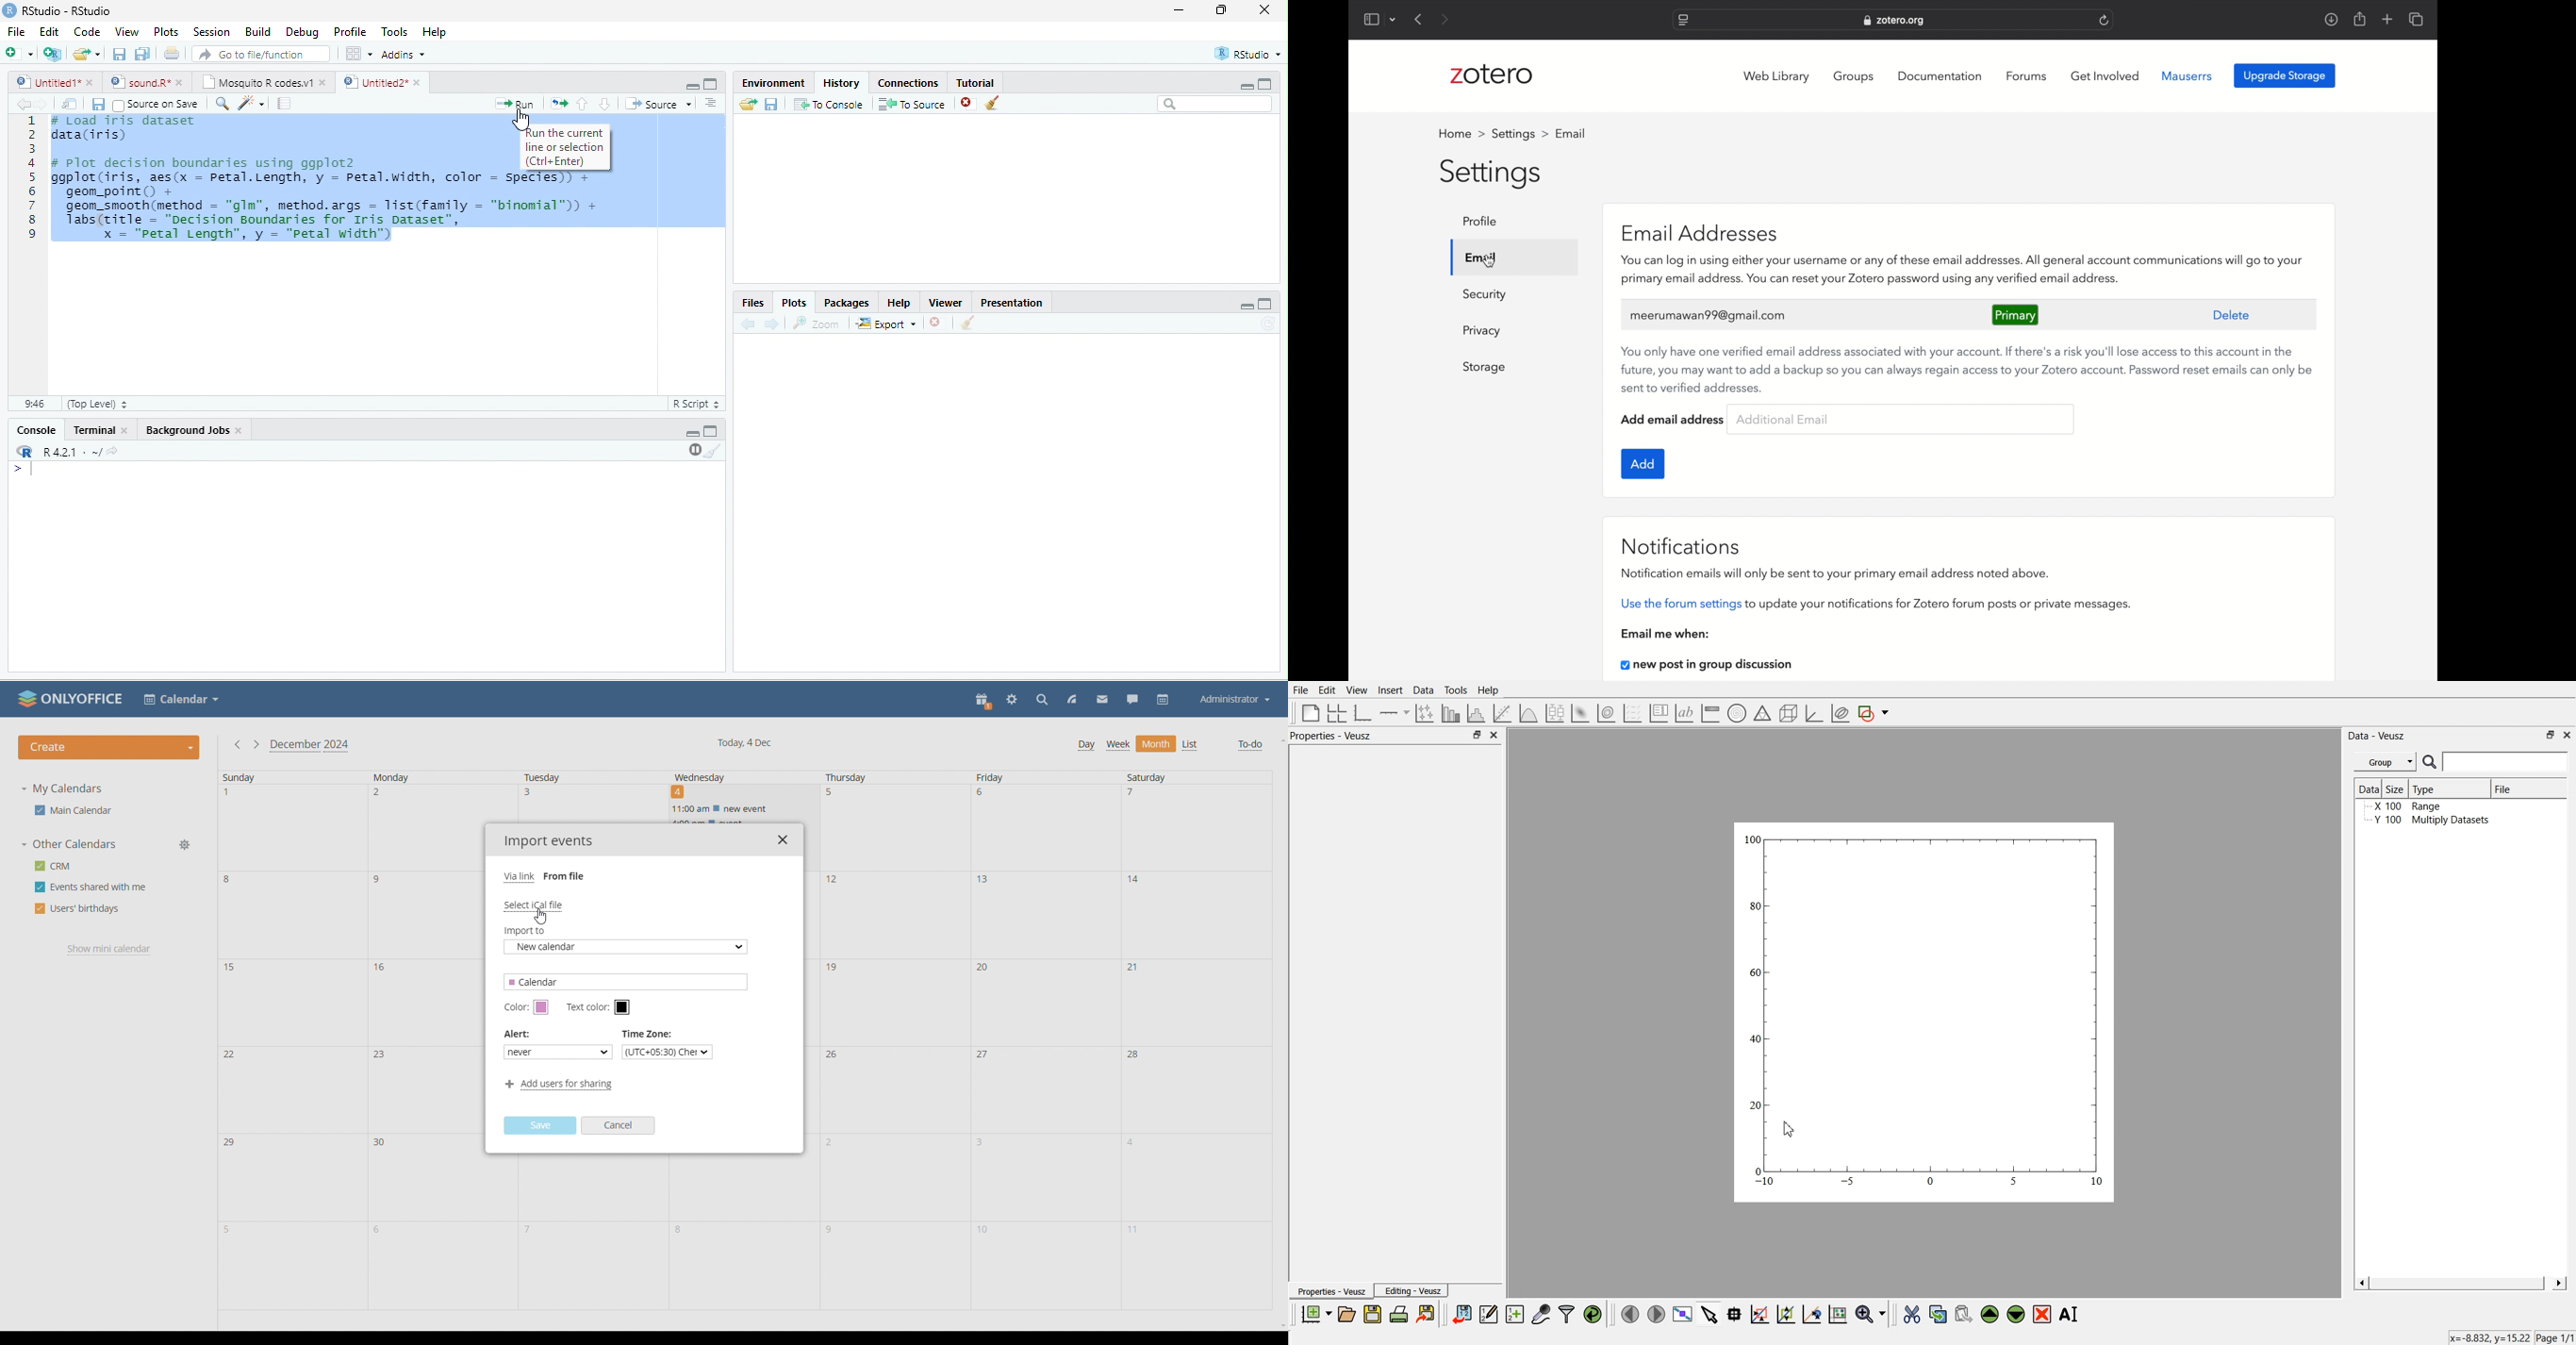 The width and height of the screenshot is (2576, 1372). What do you see at coordinates (749, 104) in the screenshot?
I see `open folder` at bounding box center [749, 104].